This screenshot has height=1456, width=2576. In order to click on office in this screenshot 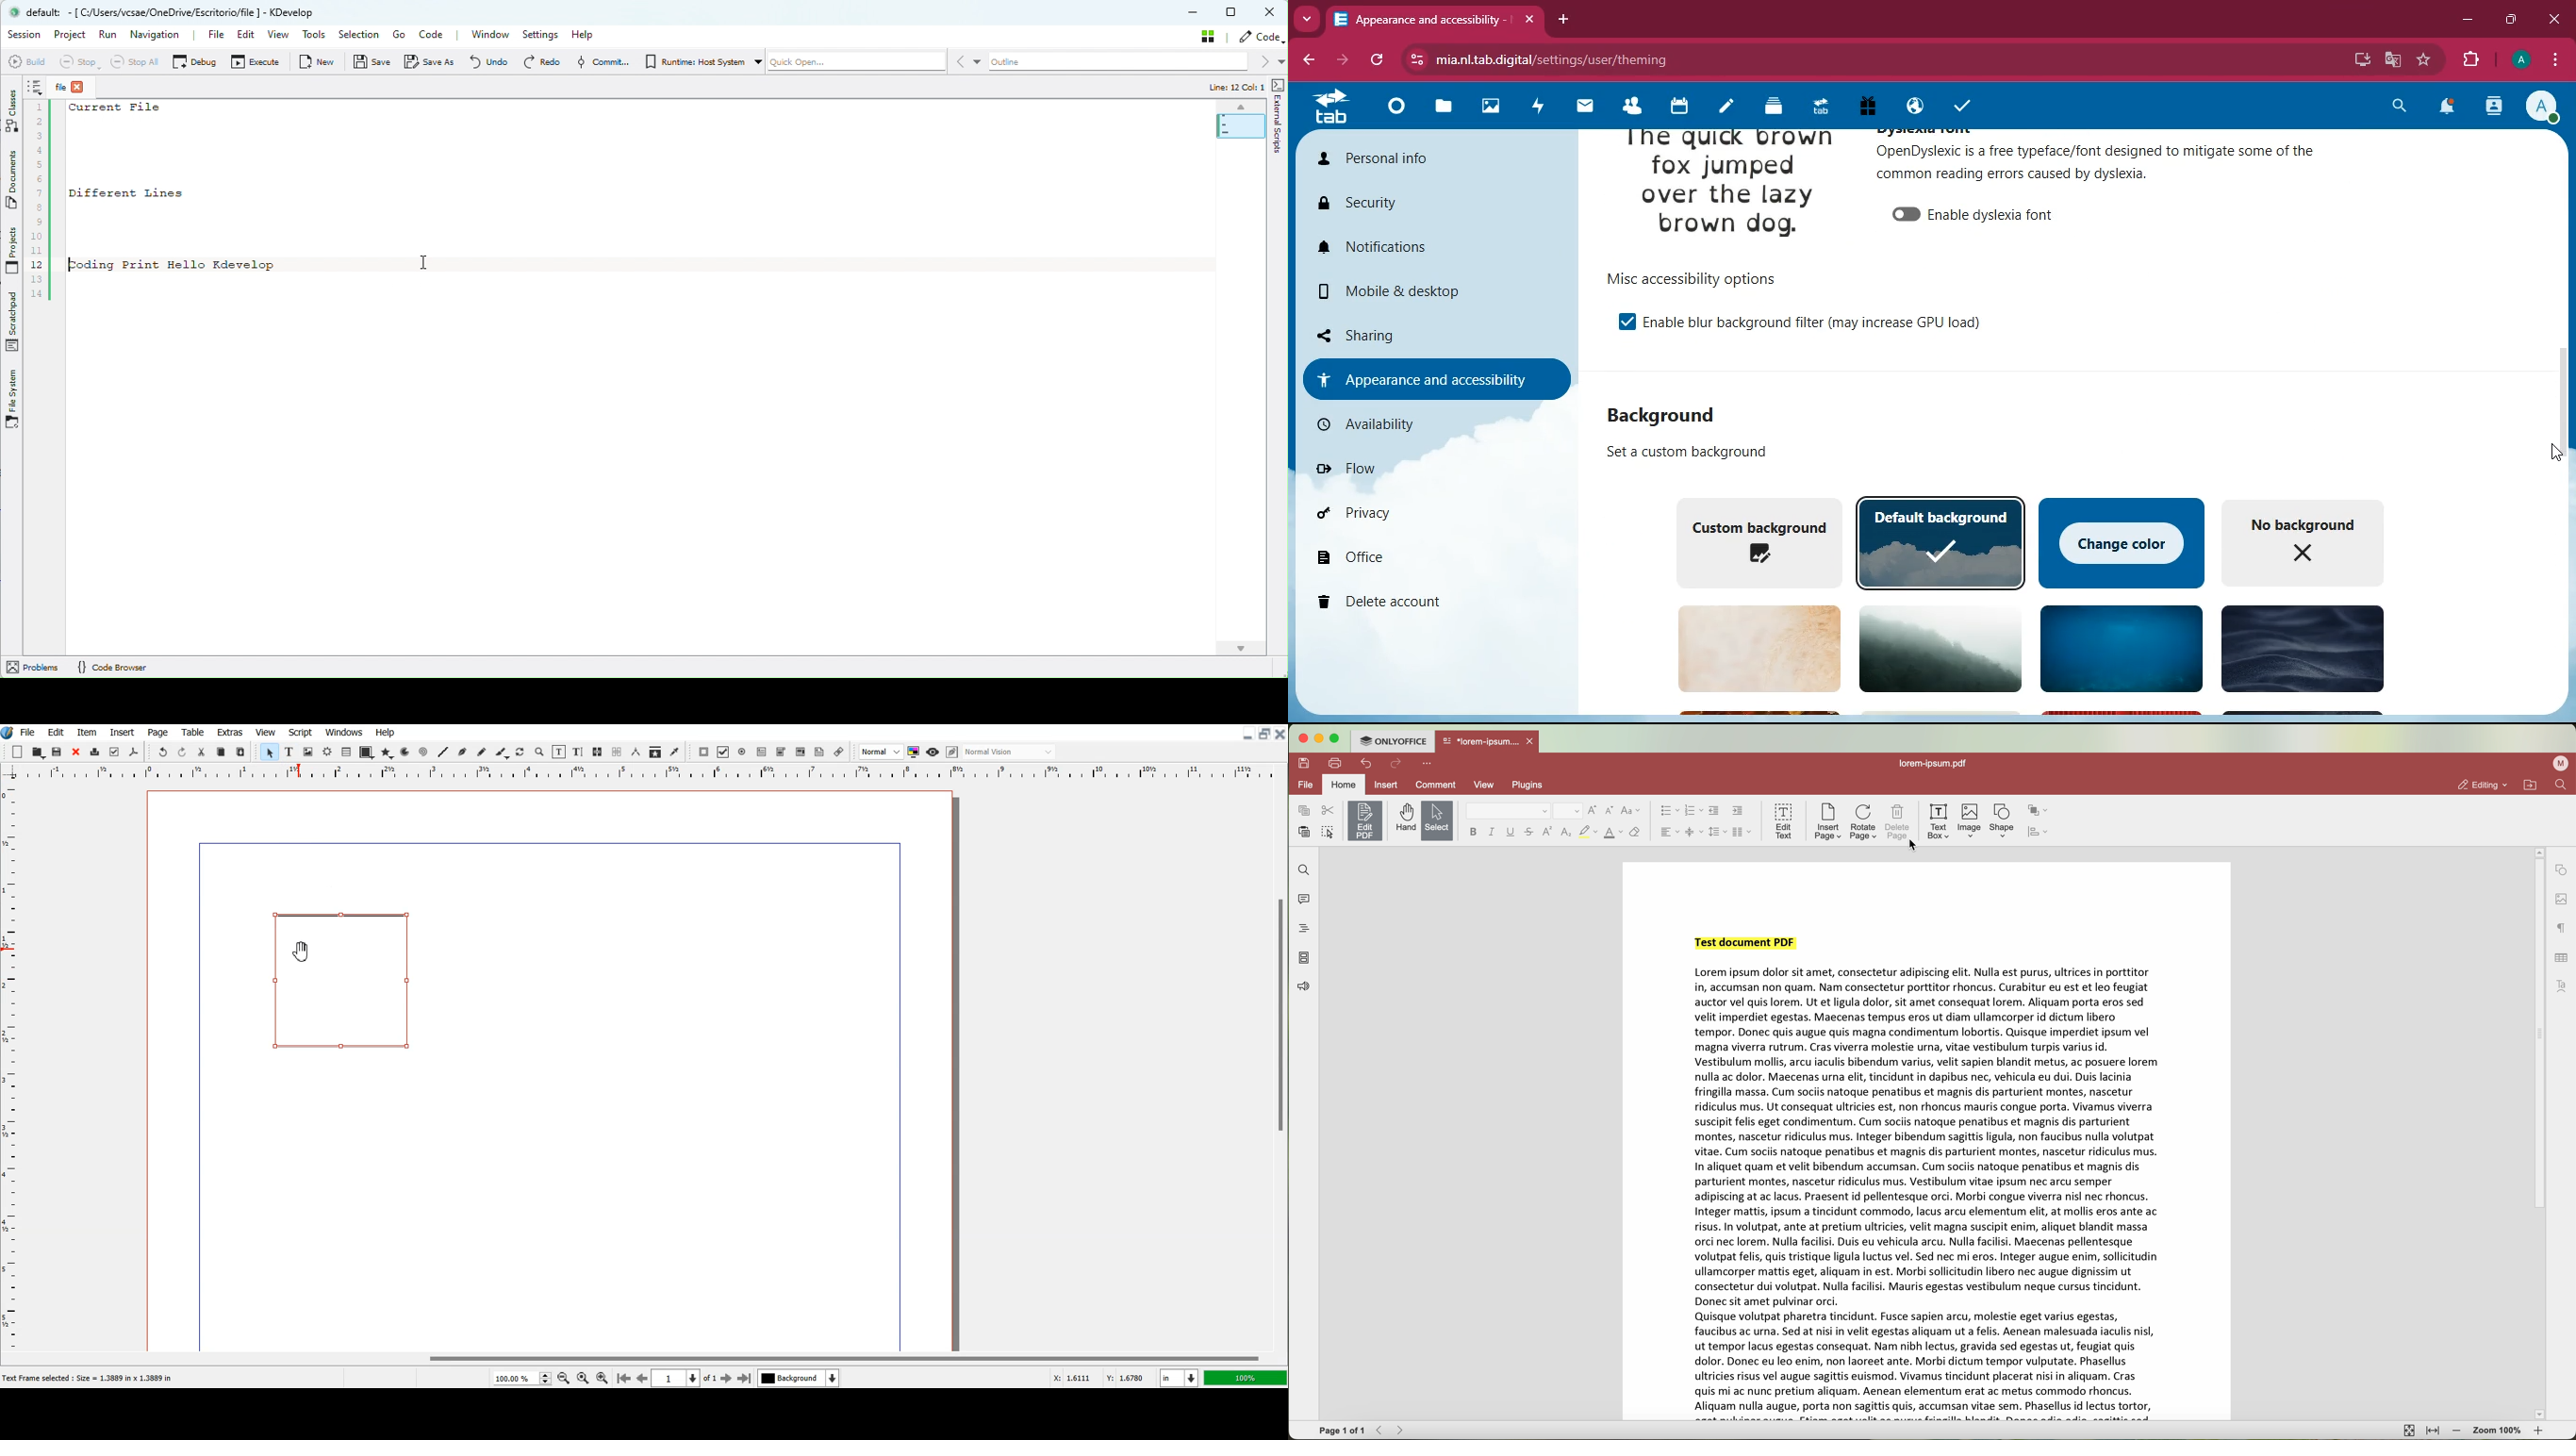, I will do `click(1432, 560)`.